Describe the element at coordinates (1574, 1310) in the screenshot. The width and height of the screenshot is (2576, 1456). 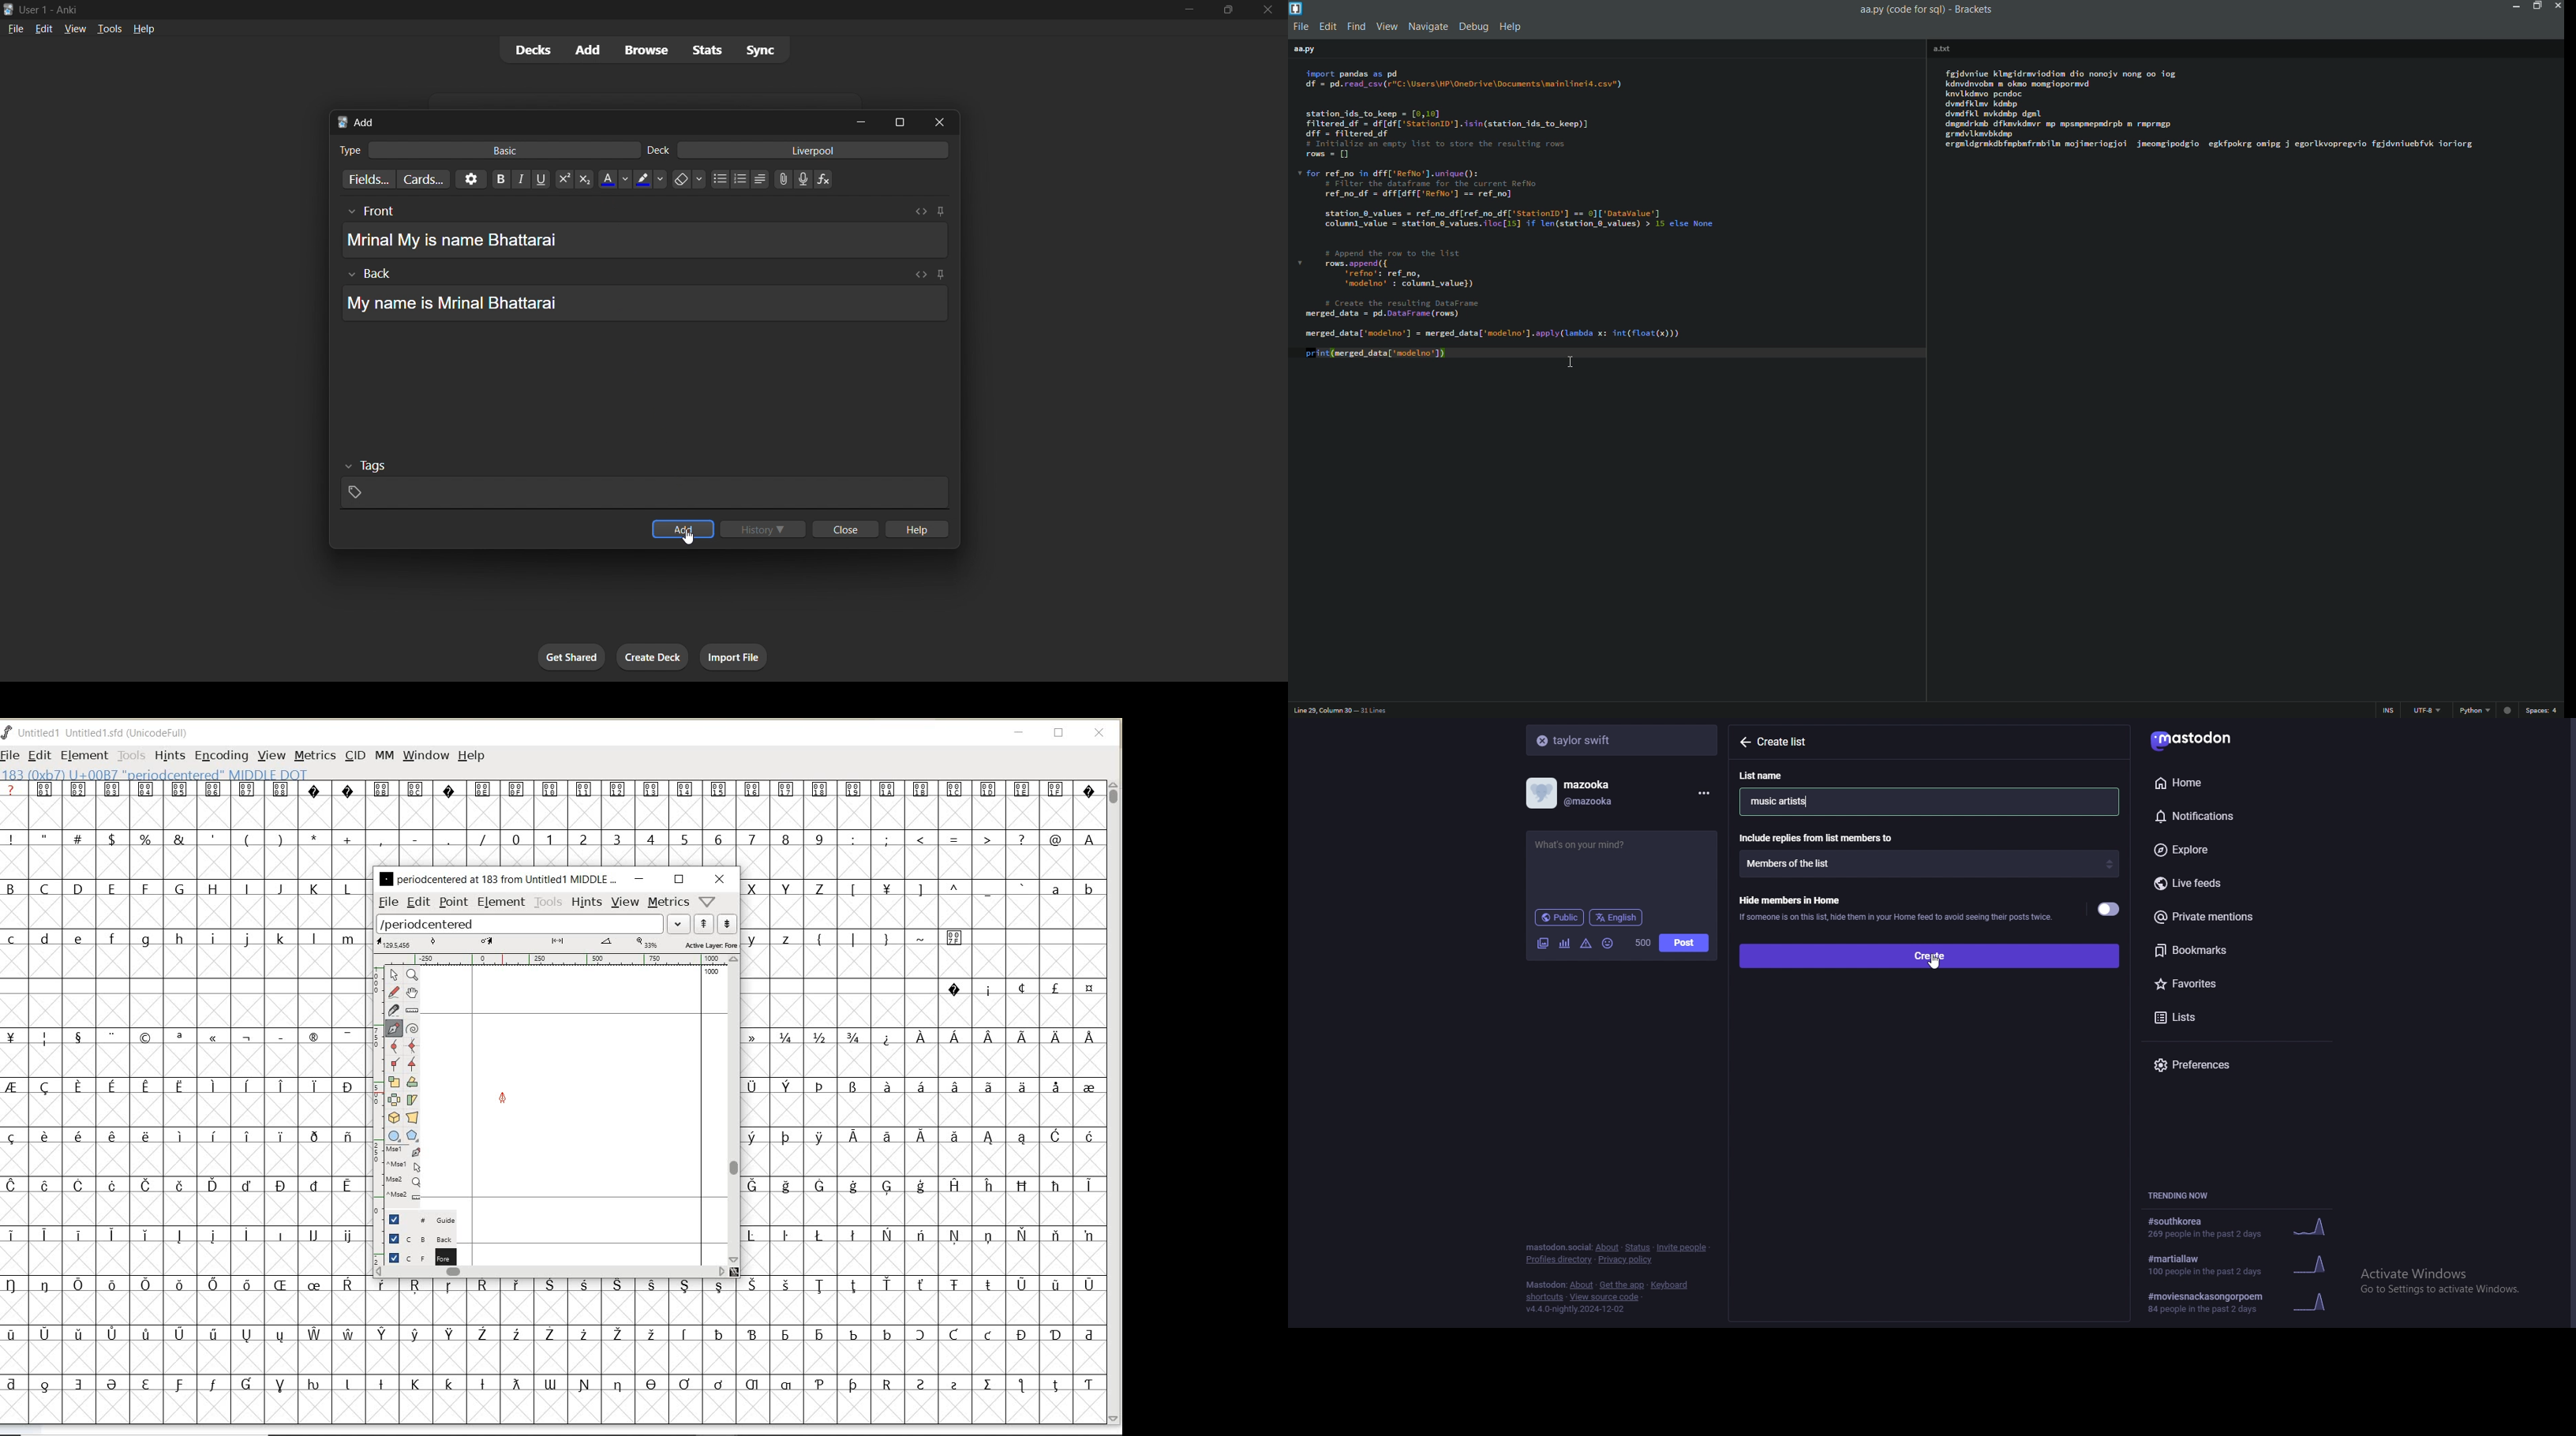
I see `version` at that location.